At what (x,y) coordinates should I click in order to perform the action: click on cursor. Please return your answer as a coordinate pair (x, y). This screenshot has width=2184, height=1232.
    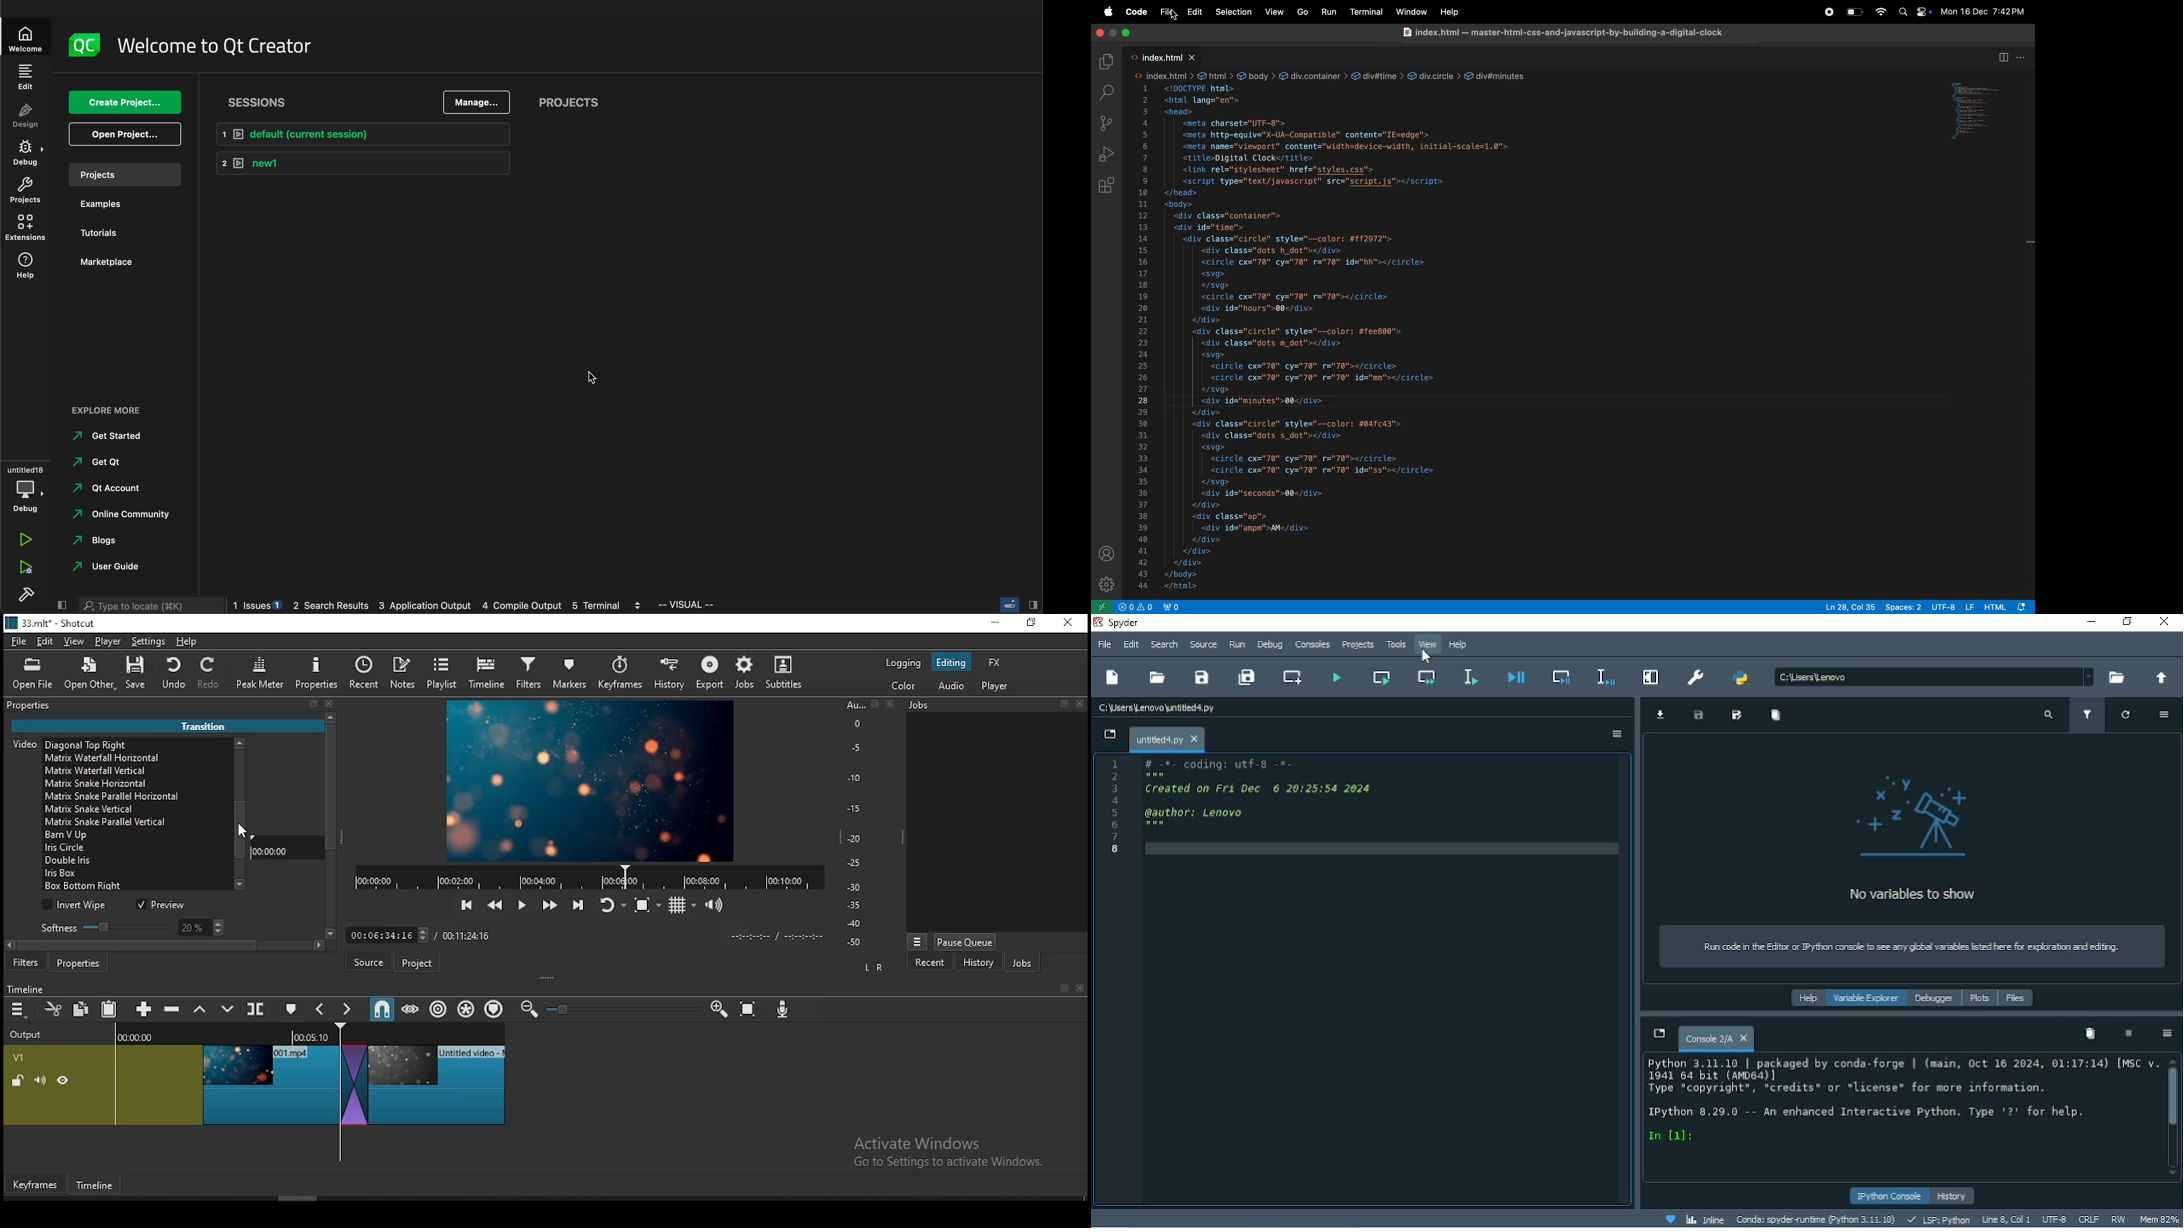
    Looking at the image, I should click on (1428, 655).